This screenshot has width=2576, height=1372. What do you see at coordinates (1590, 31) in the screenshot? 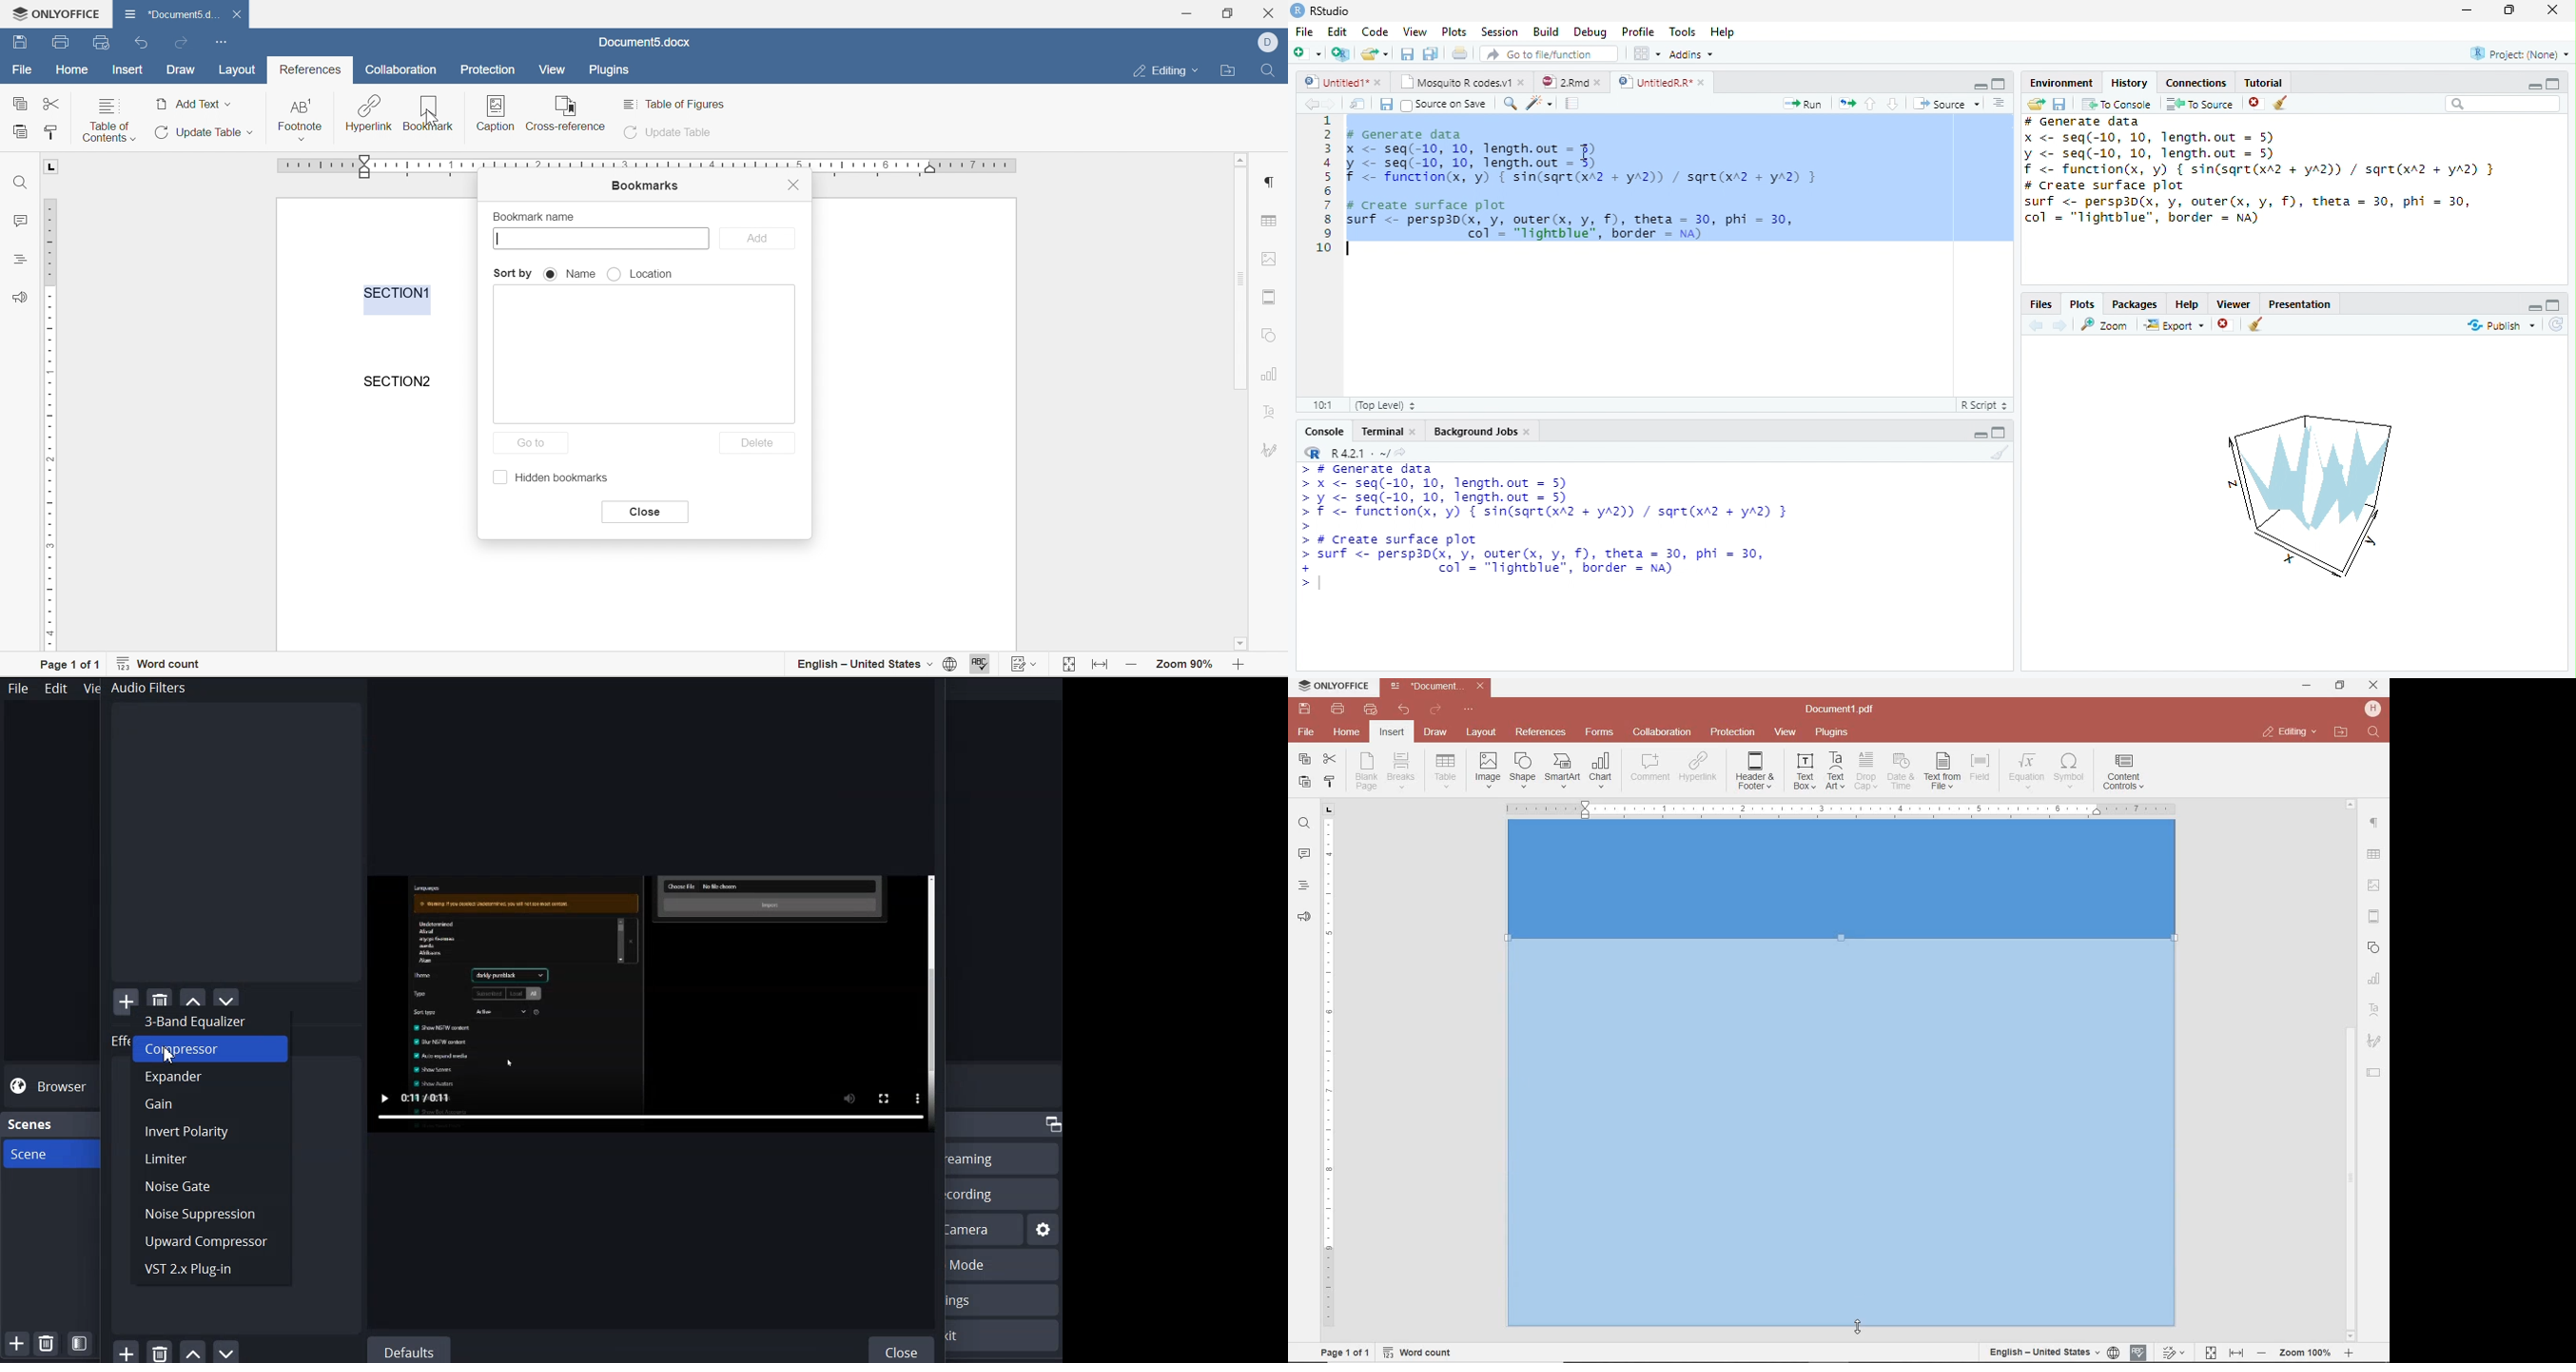
I see `Debug` at bounding box center [1590, 31].